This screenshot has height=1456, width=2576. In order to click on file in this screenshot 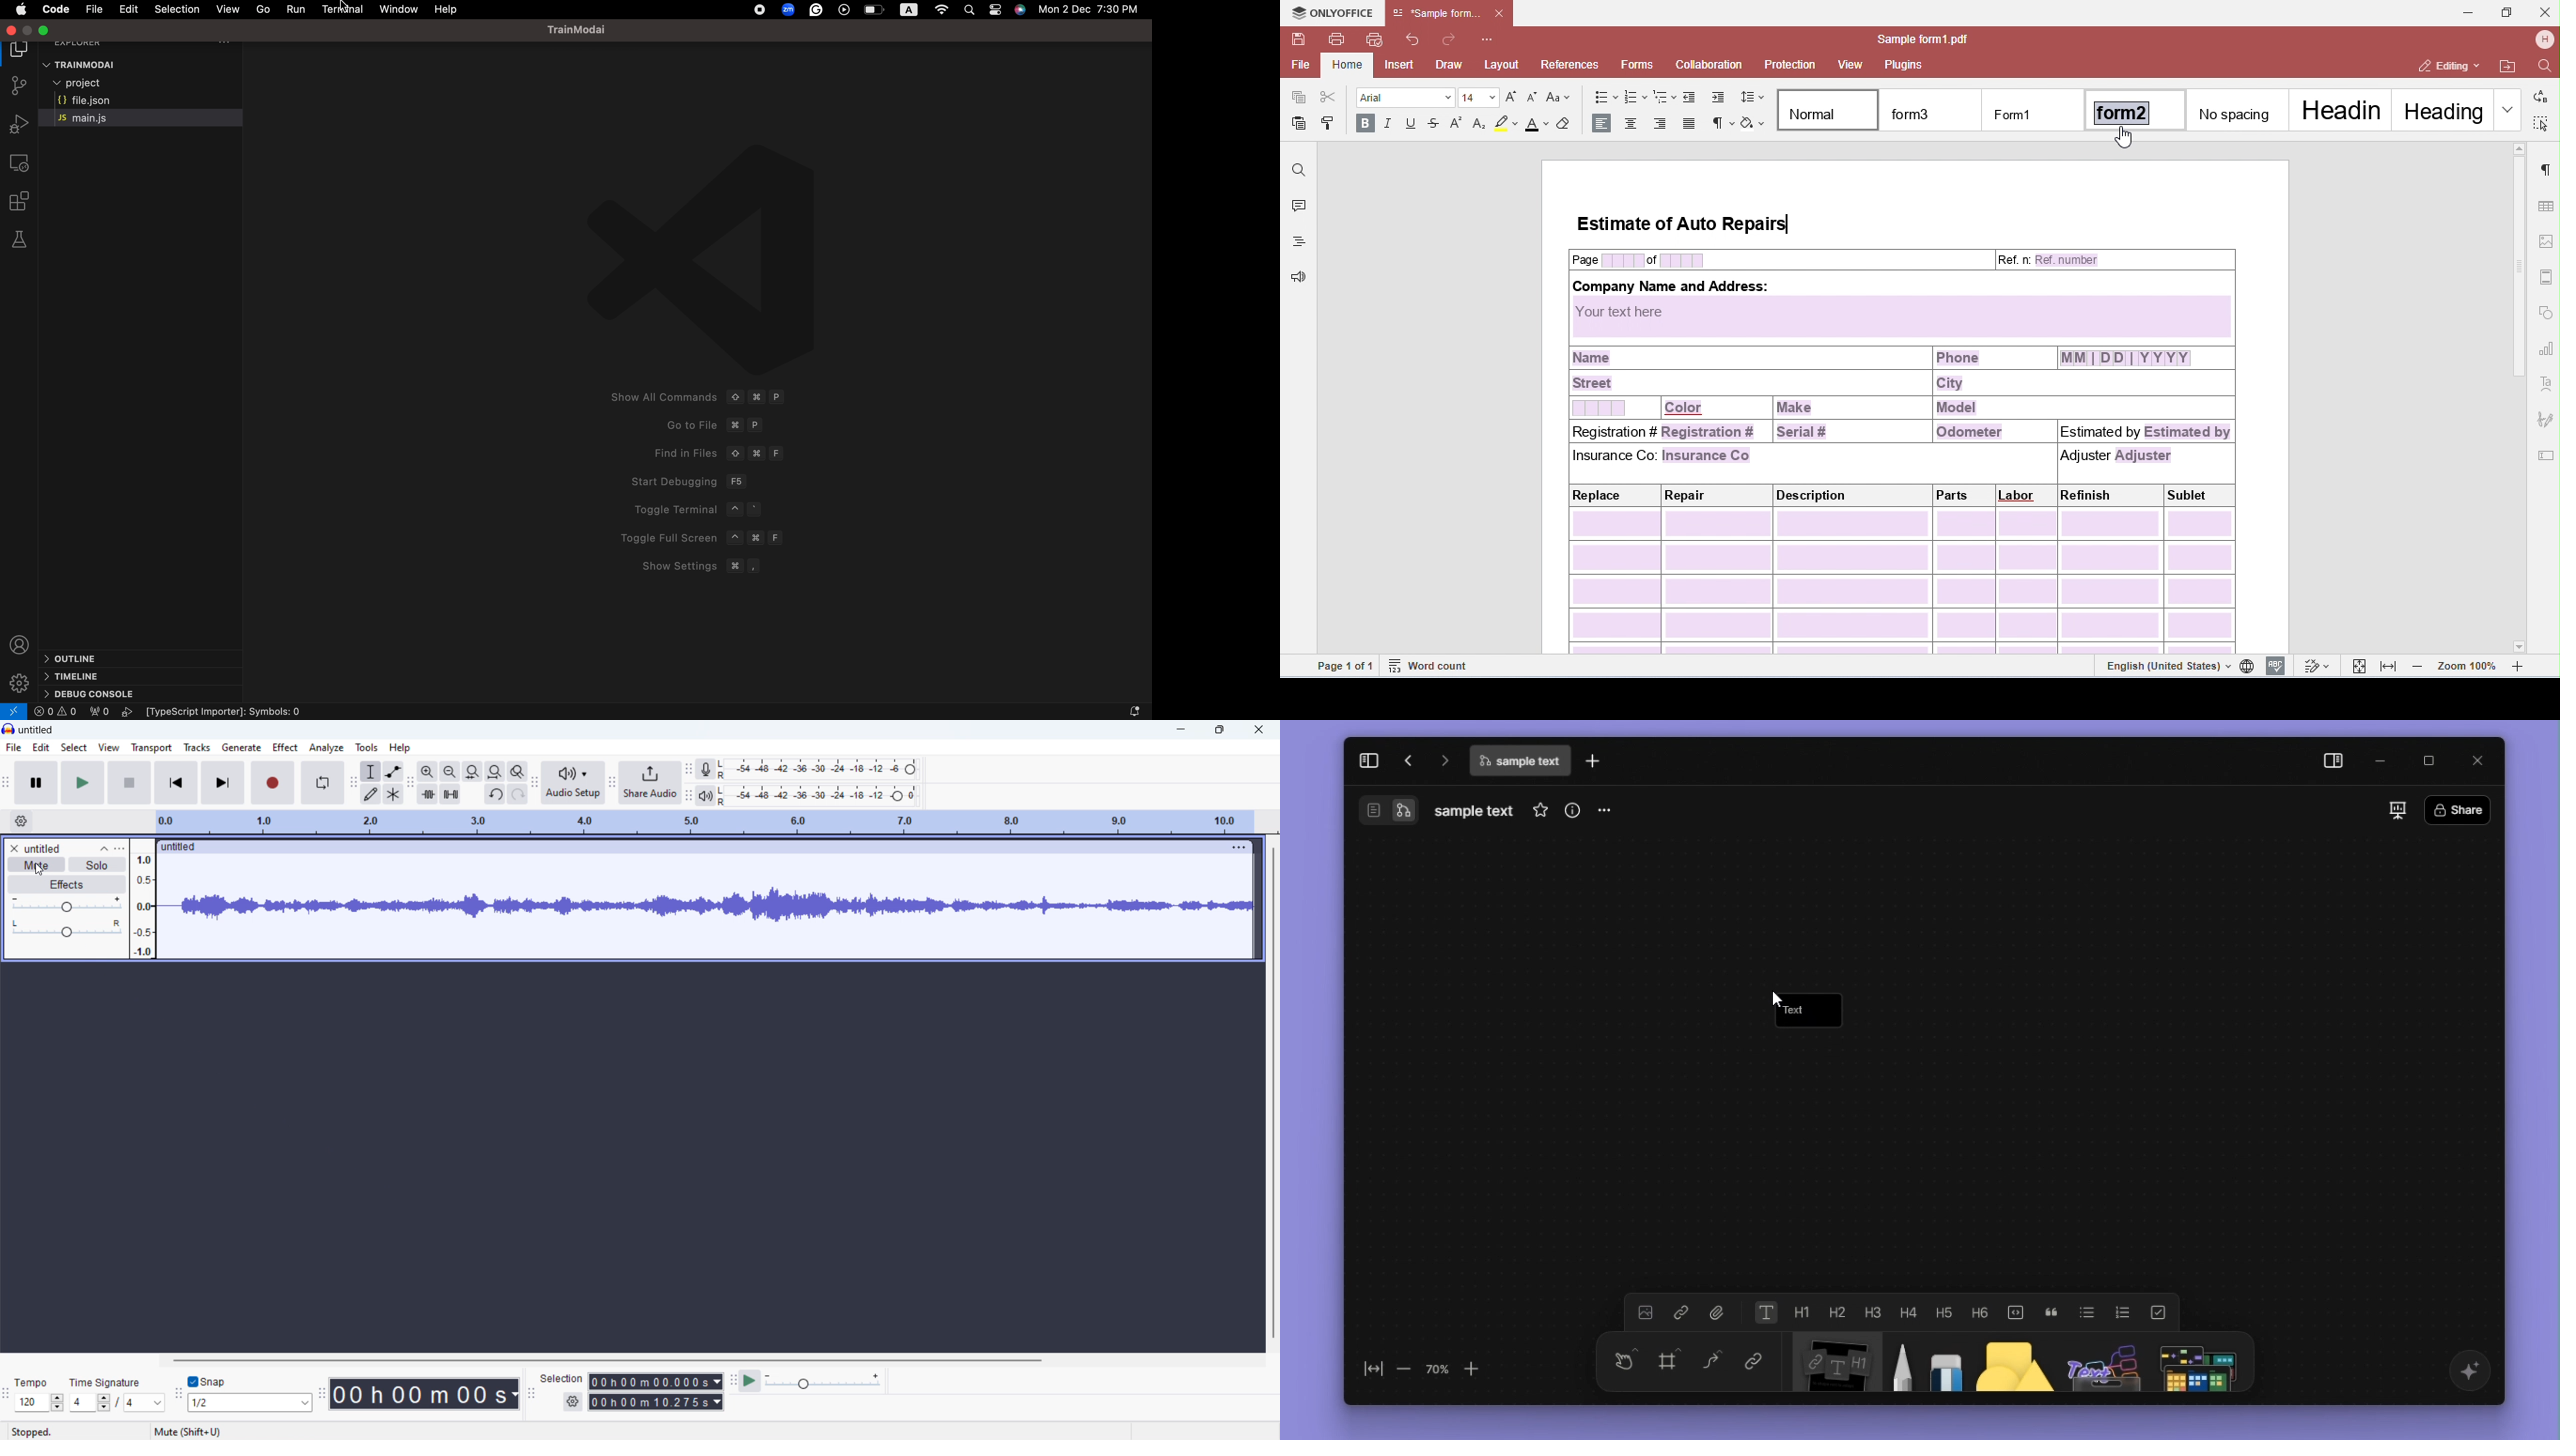, I will do `click(1717, 1312)`.